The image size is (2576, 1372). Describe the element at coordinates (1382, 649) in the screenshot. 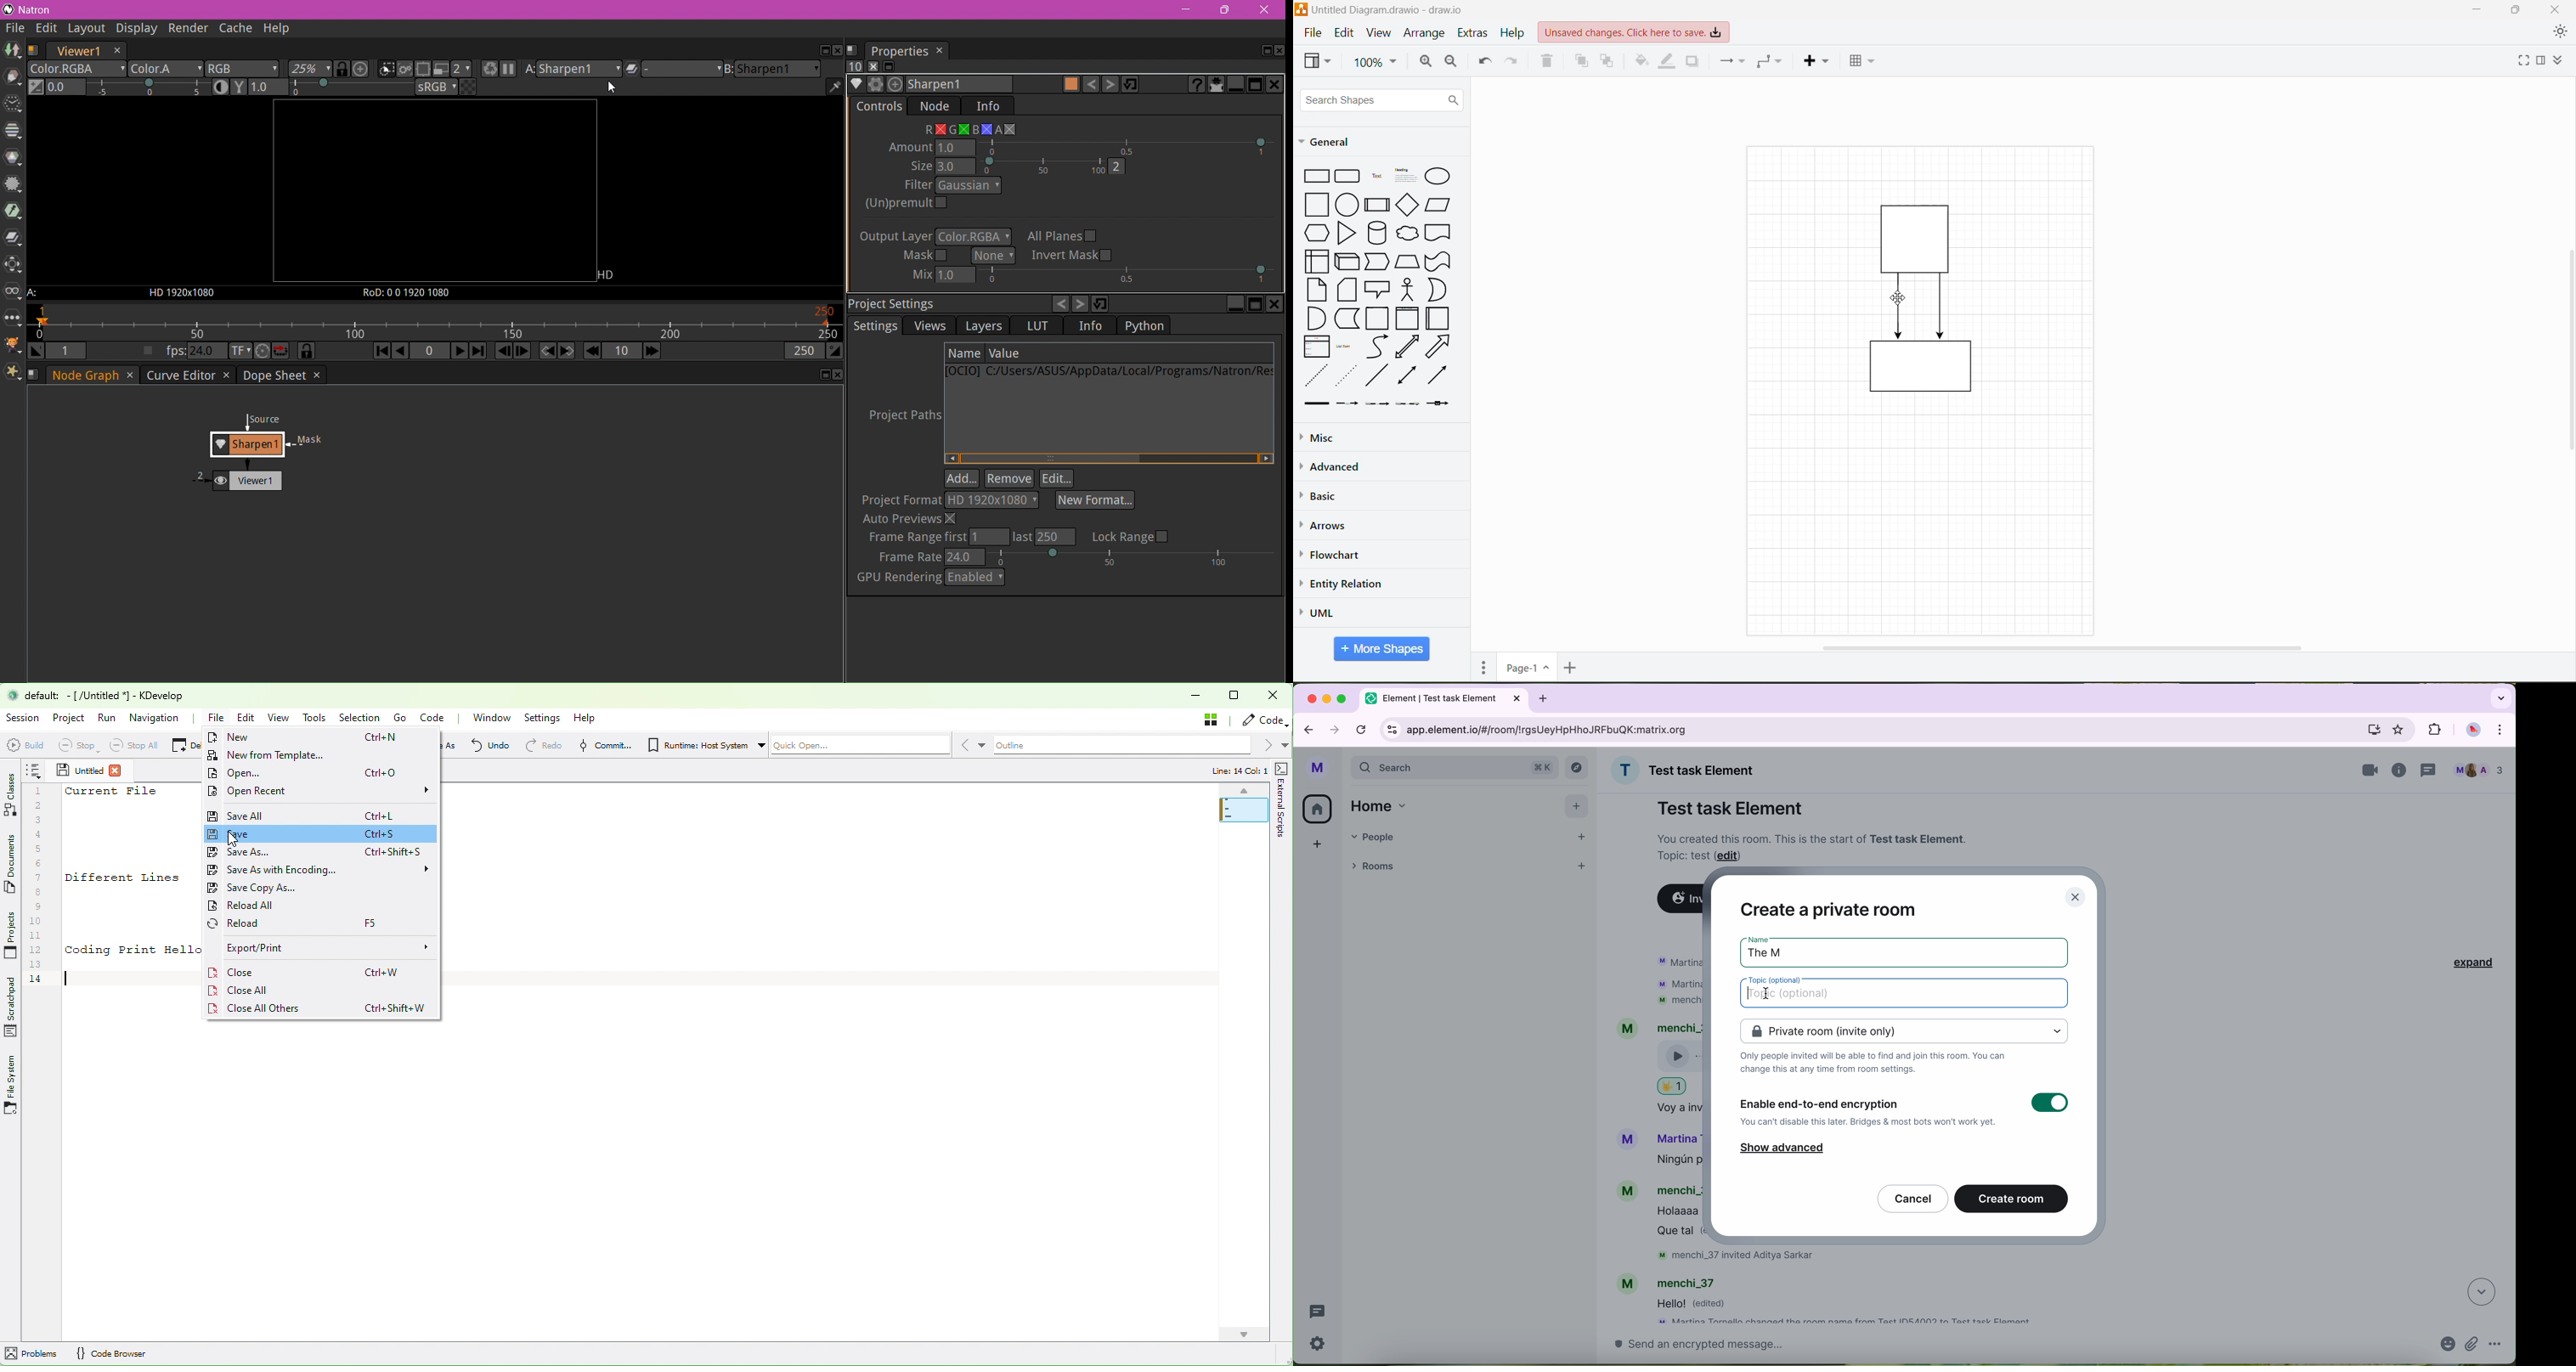

I see `More Shapes` at that location.